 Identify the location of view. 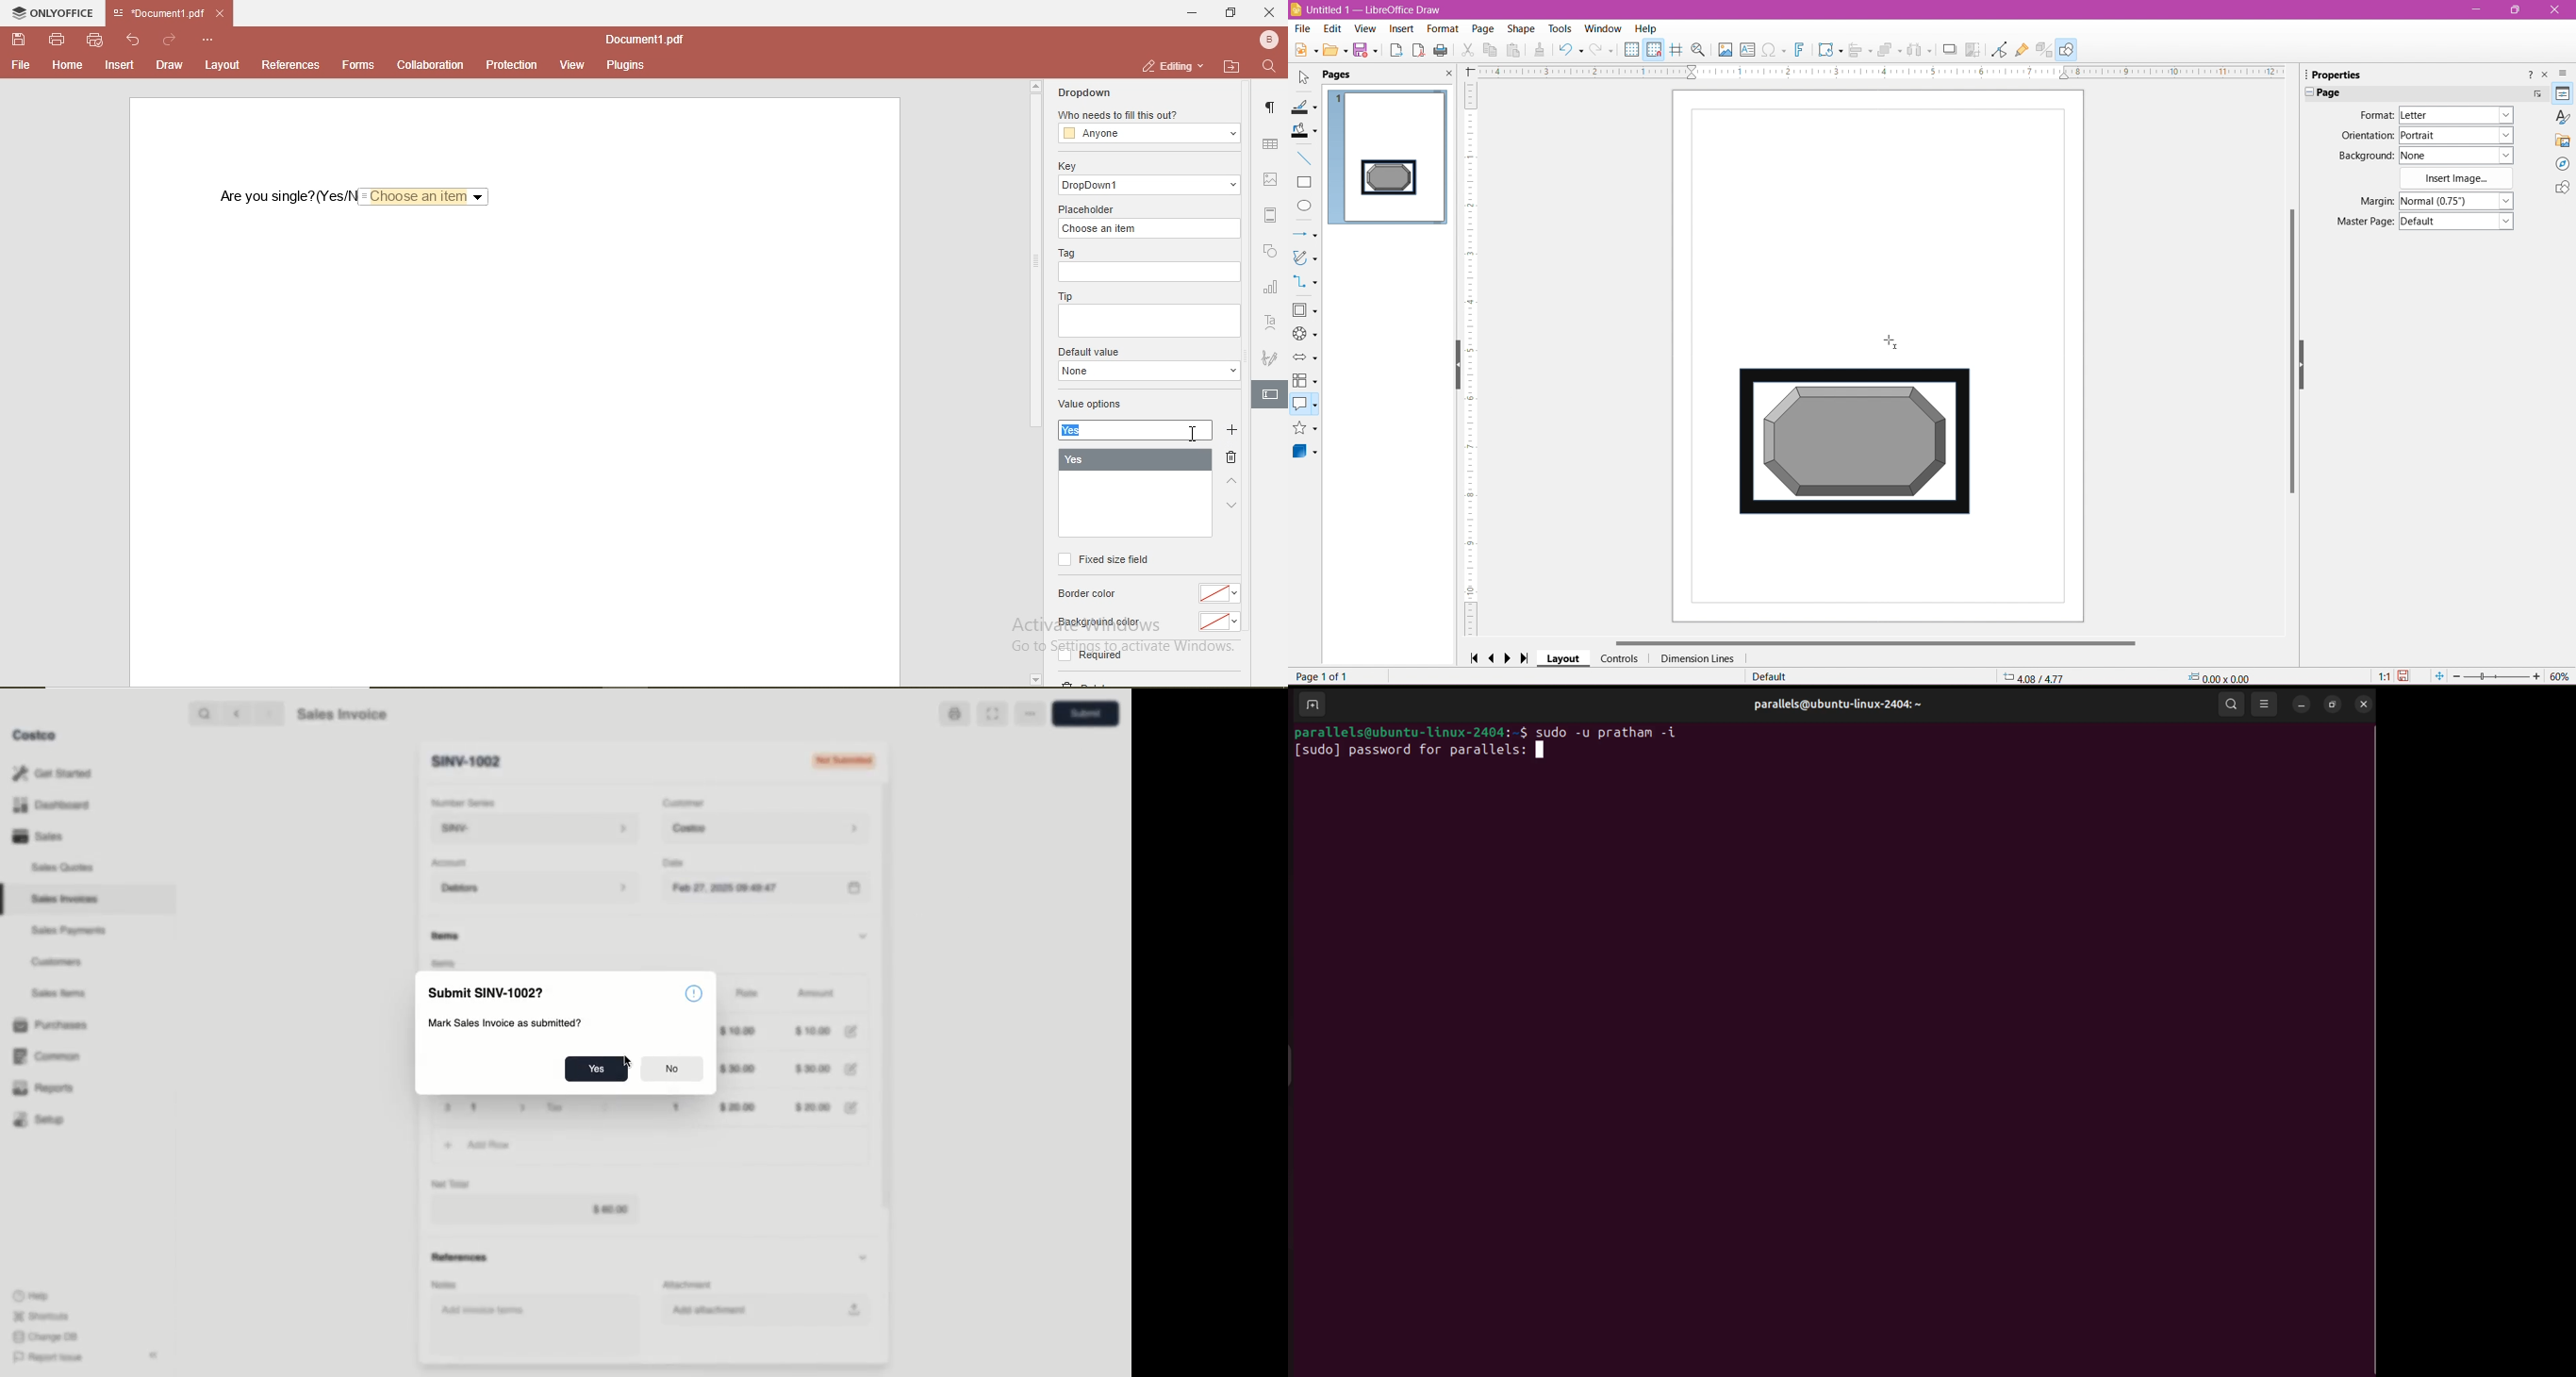
(572, 65).